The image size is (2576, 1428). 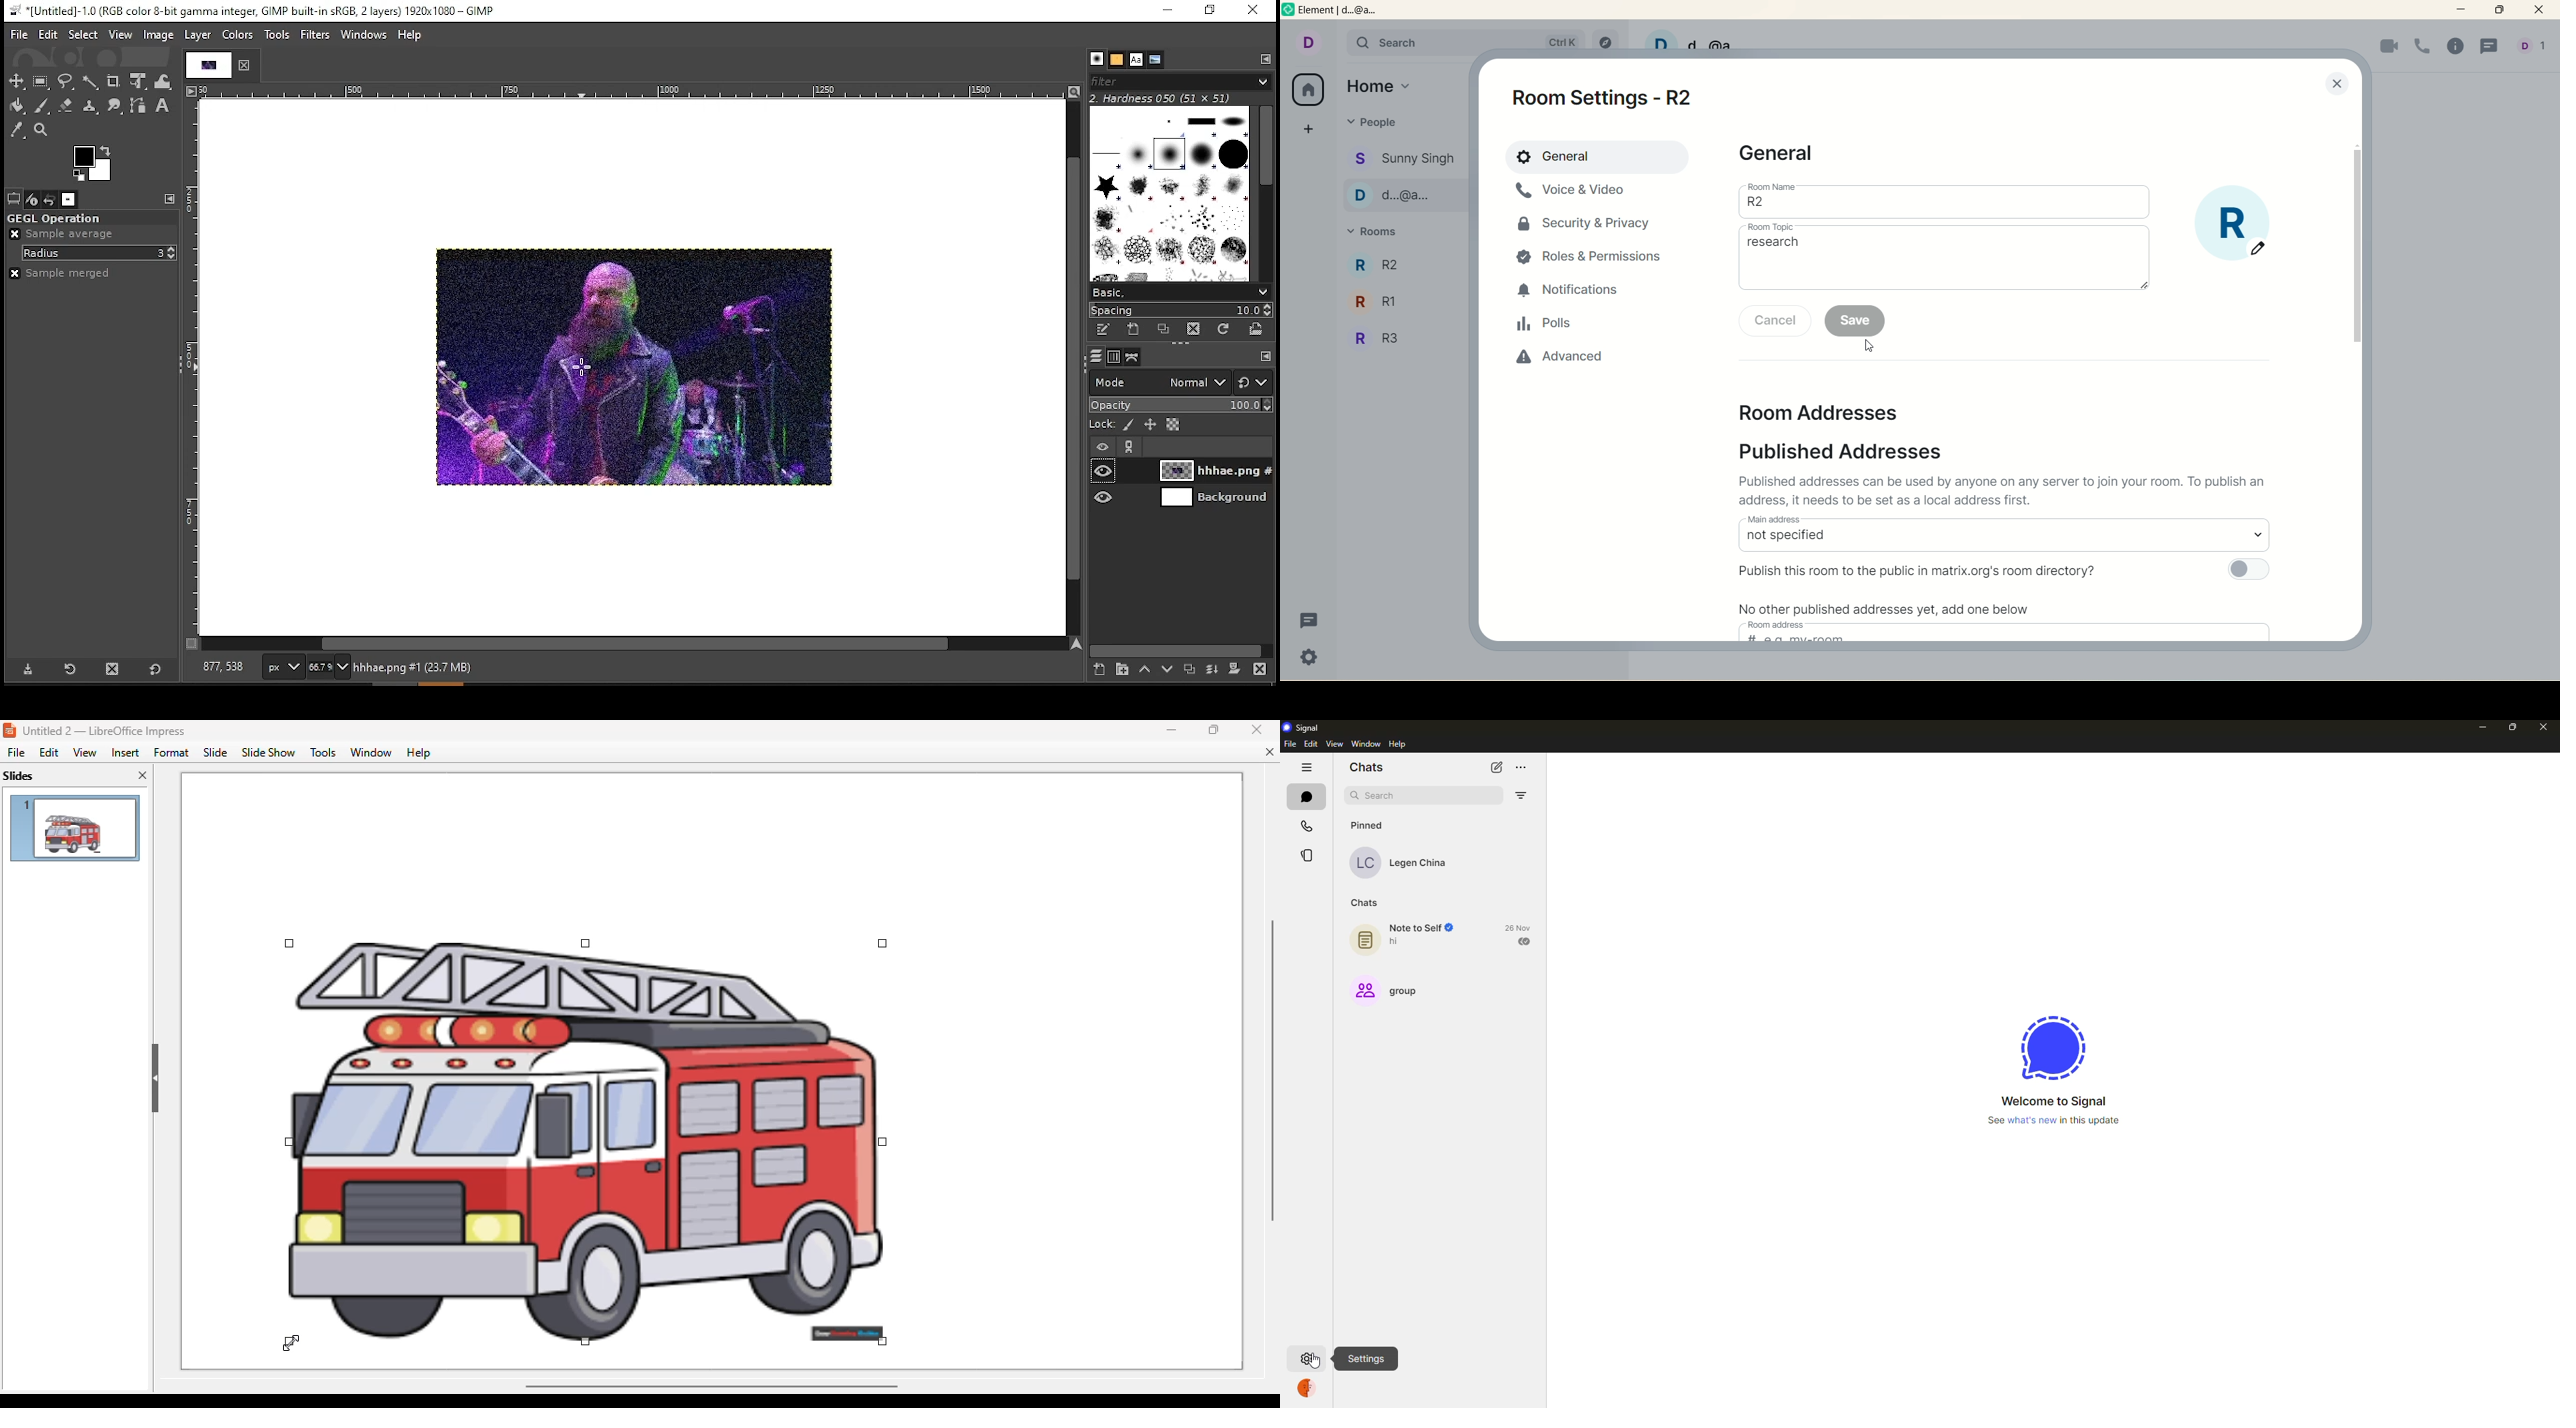 I want to click on lock, so click(x=1100, y=425).